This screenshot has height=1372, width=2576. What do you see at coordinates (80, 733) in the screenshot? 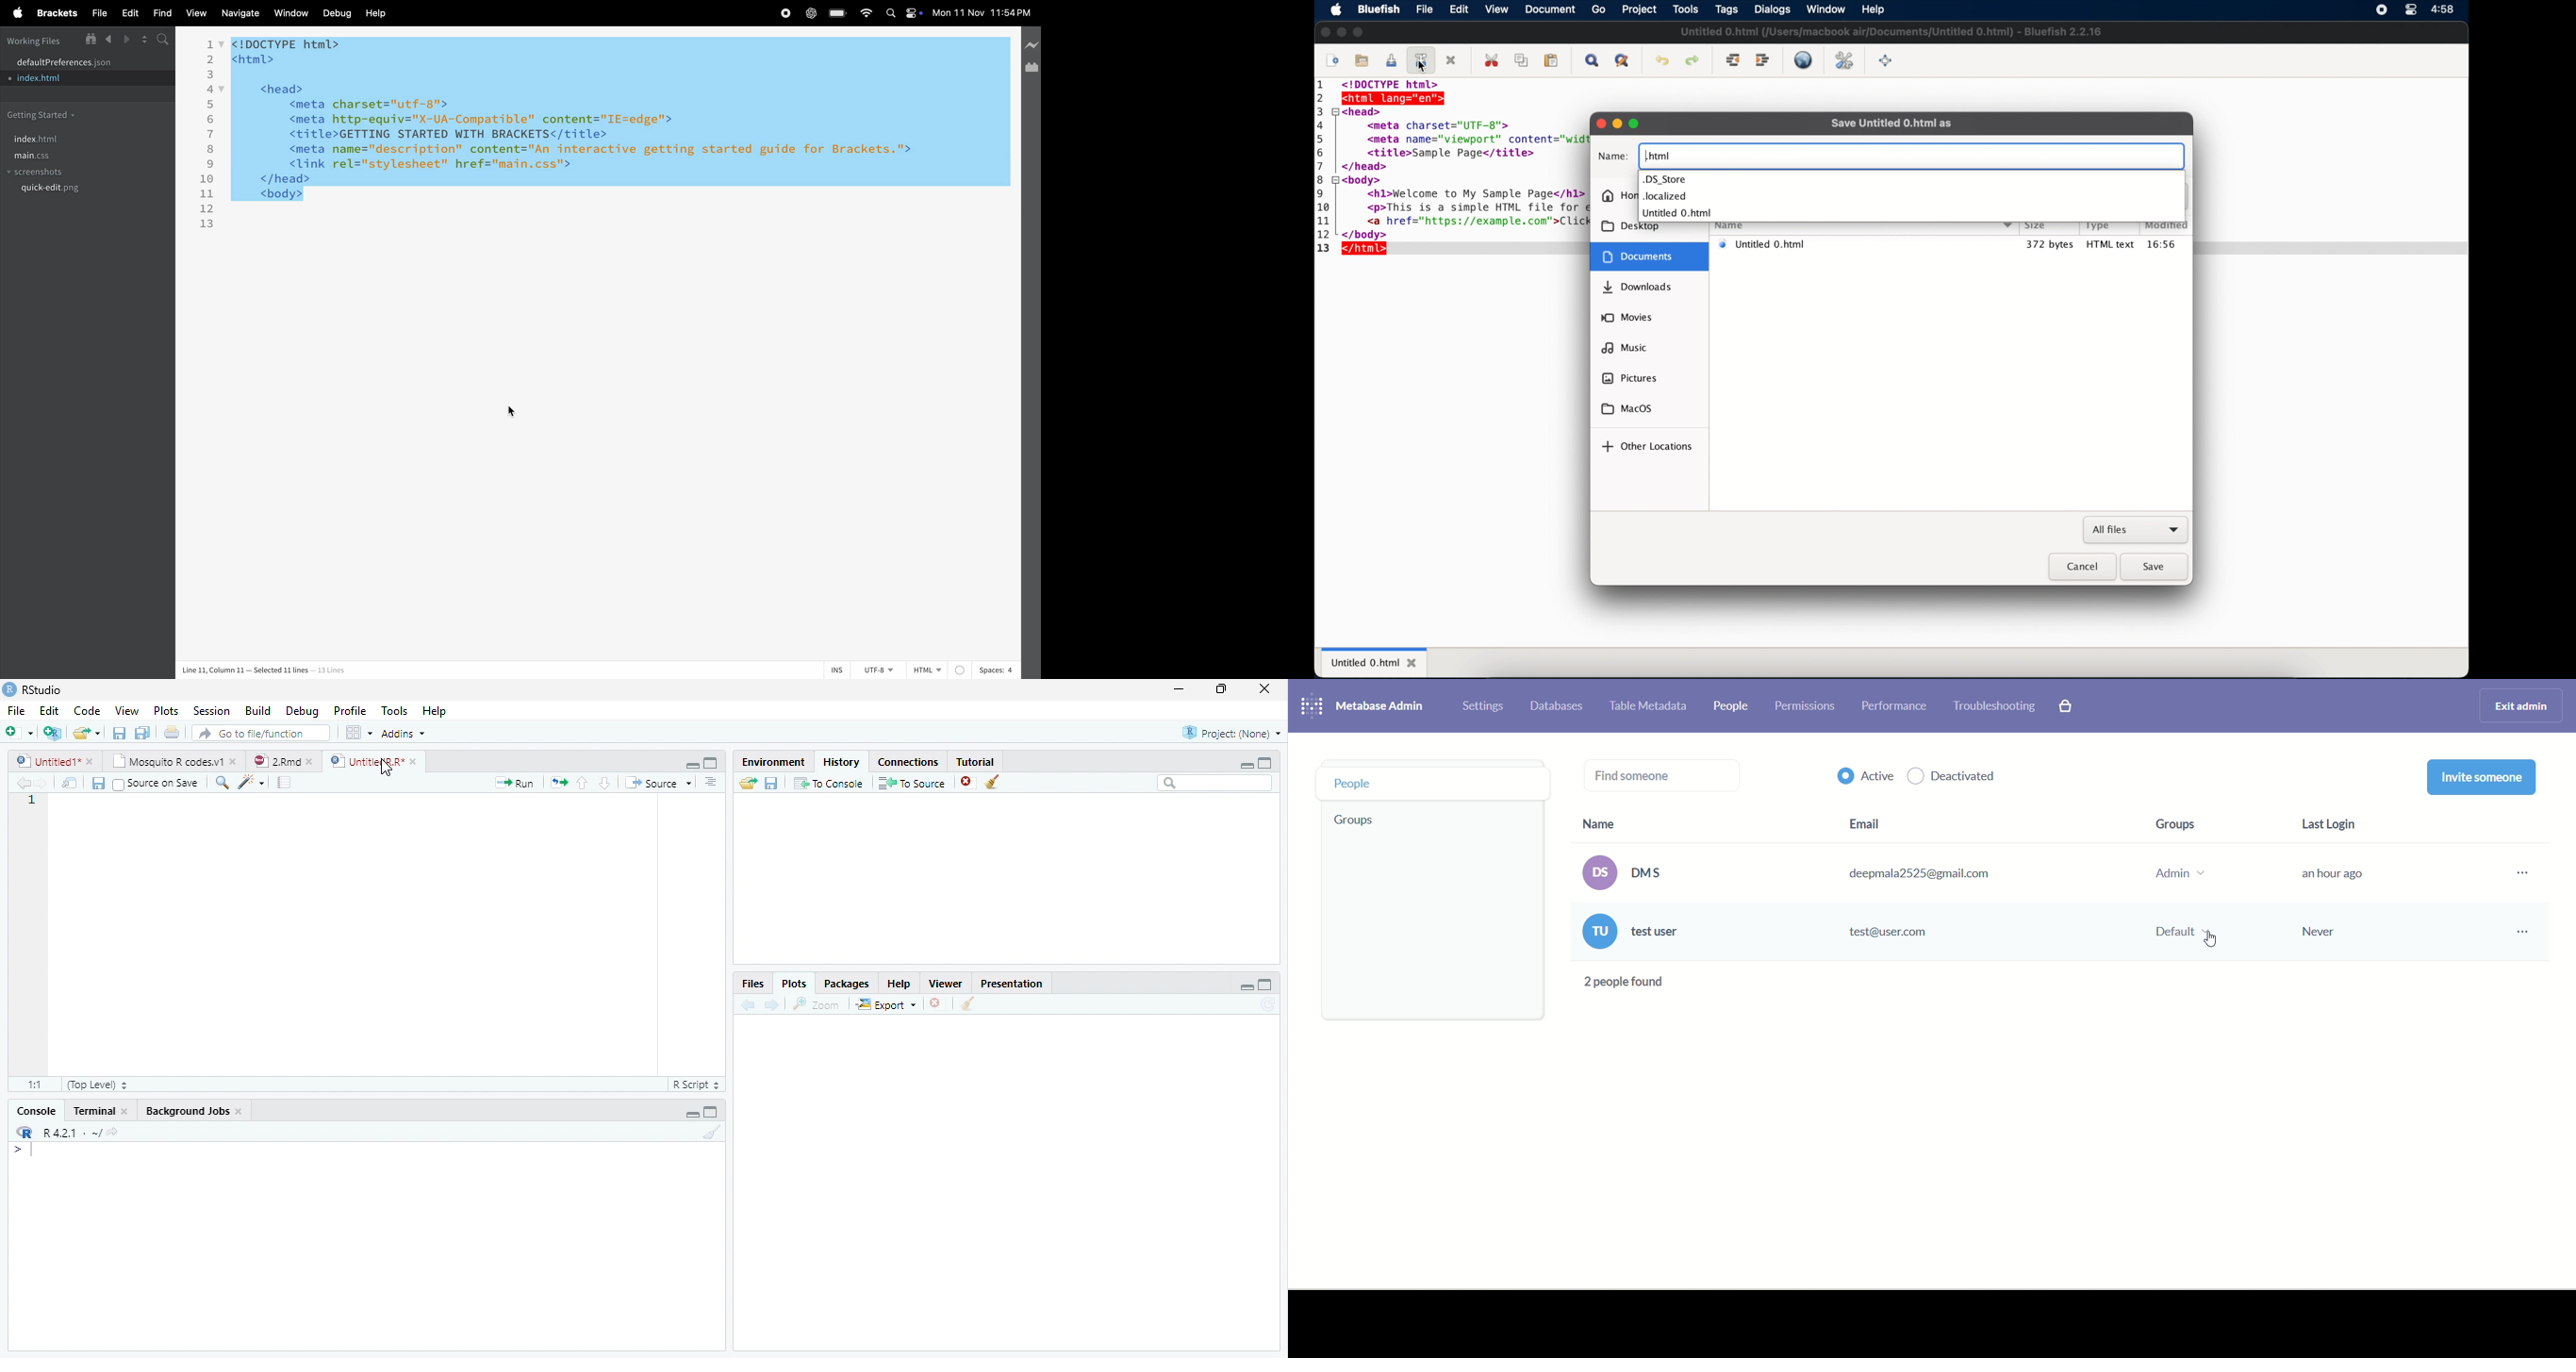
I see `Open an existing file` at bounding box center [80, 733].